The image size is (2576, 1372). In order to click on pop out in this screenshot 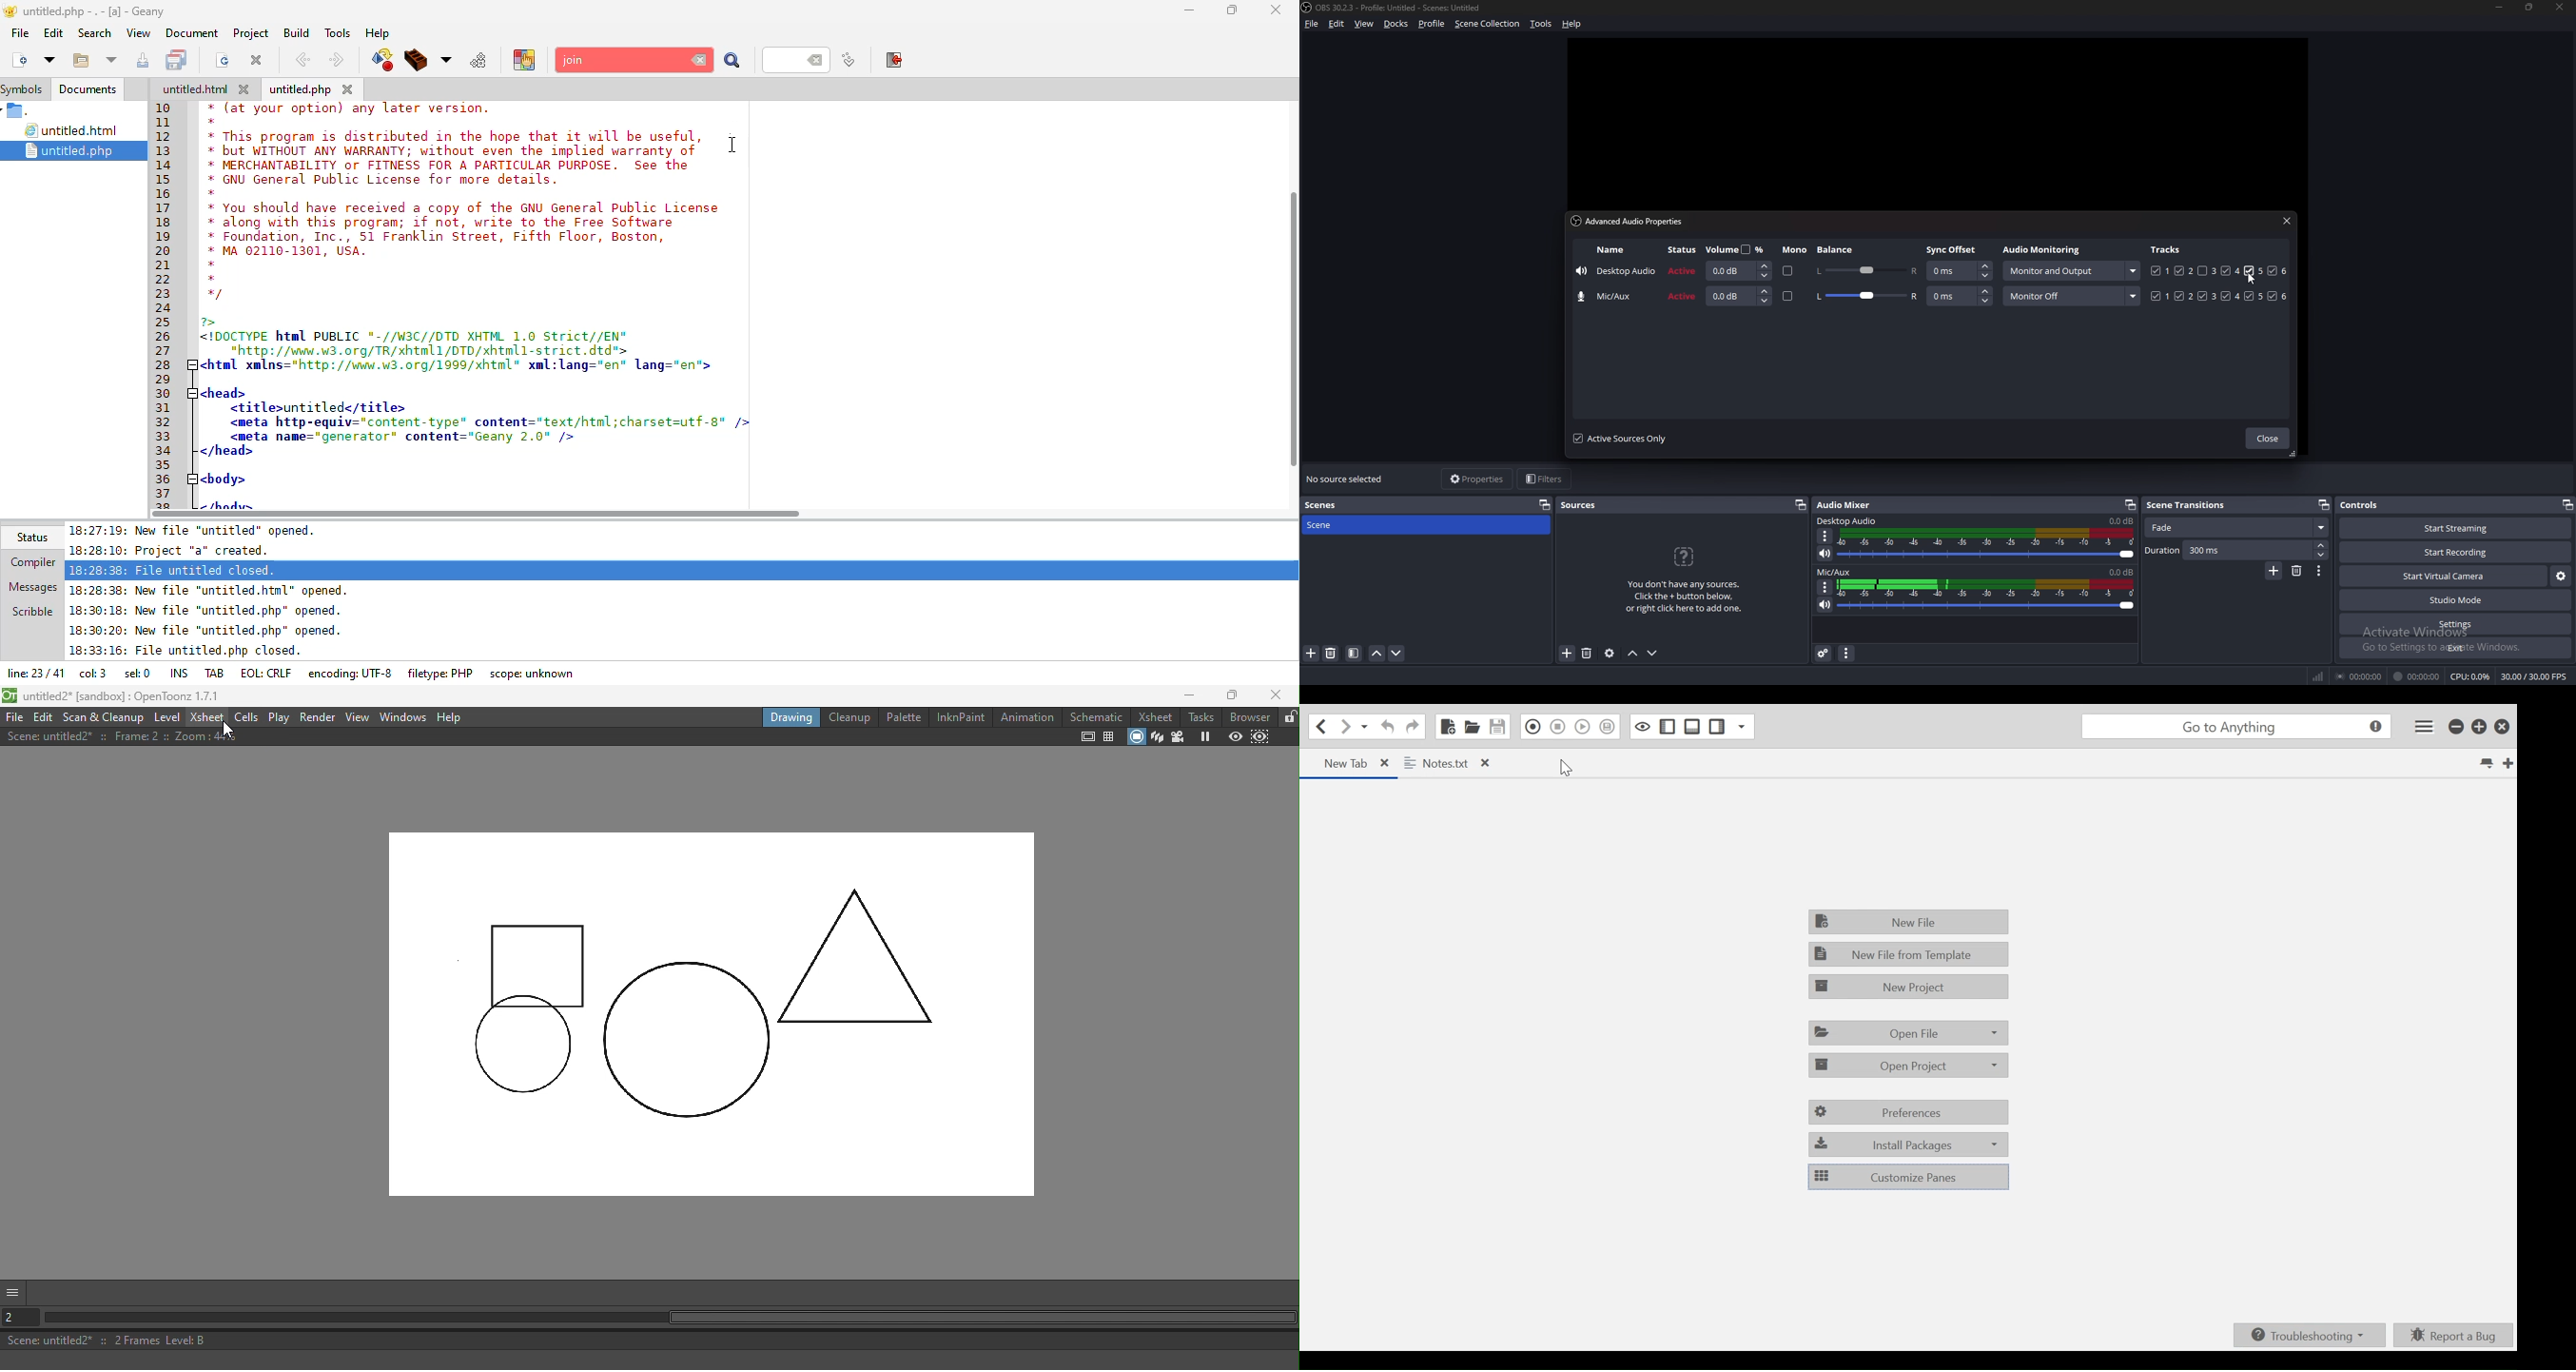, I will do `click(1801, 505)`.